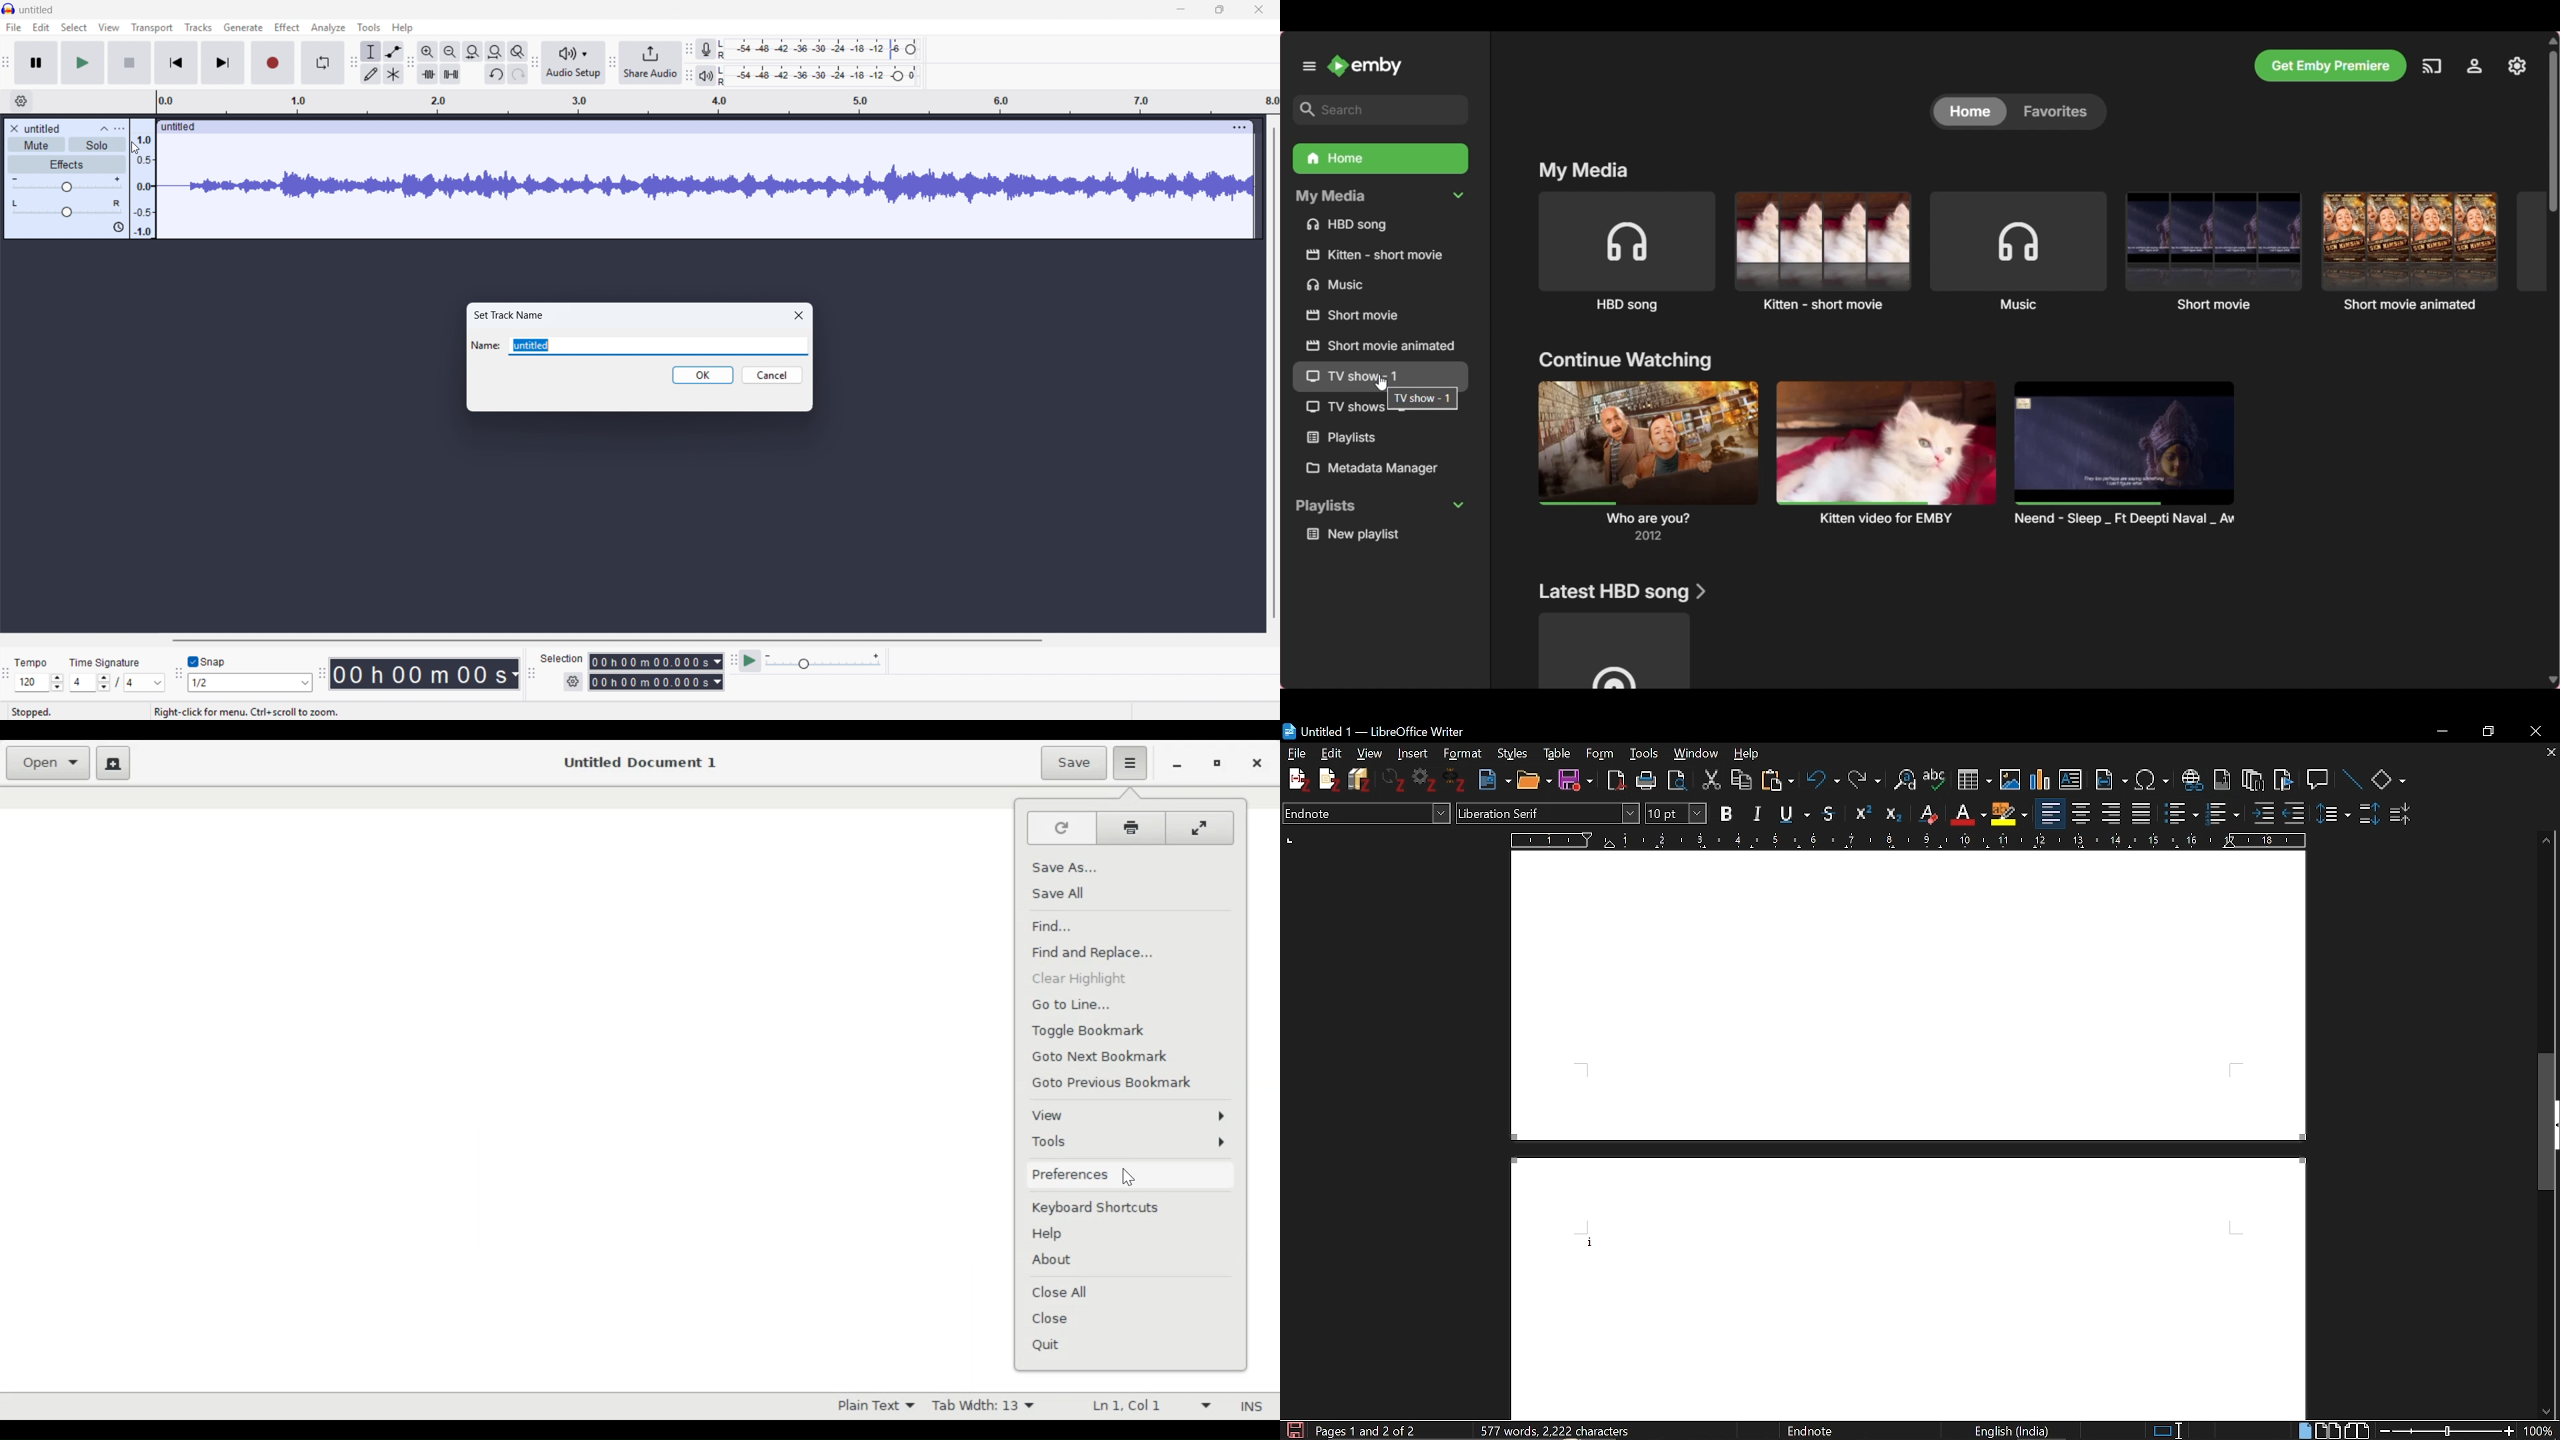 This screenshot has height=1456, width=2576. Describe the element at coordinates (1761, 813) in the screenshot. I see `Italic` at that location.